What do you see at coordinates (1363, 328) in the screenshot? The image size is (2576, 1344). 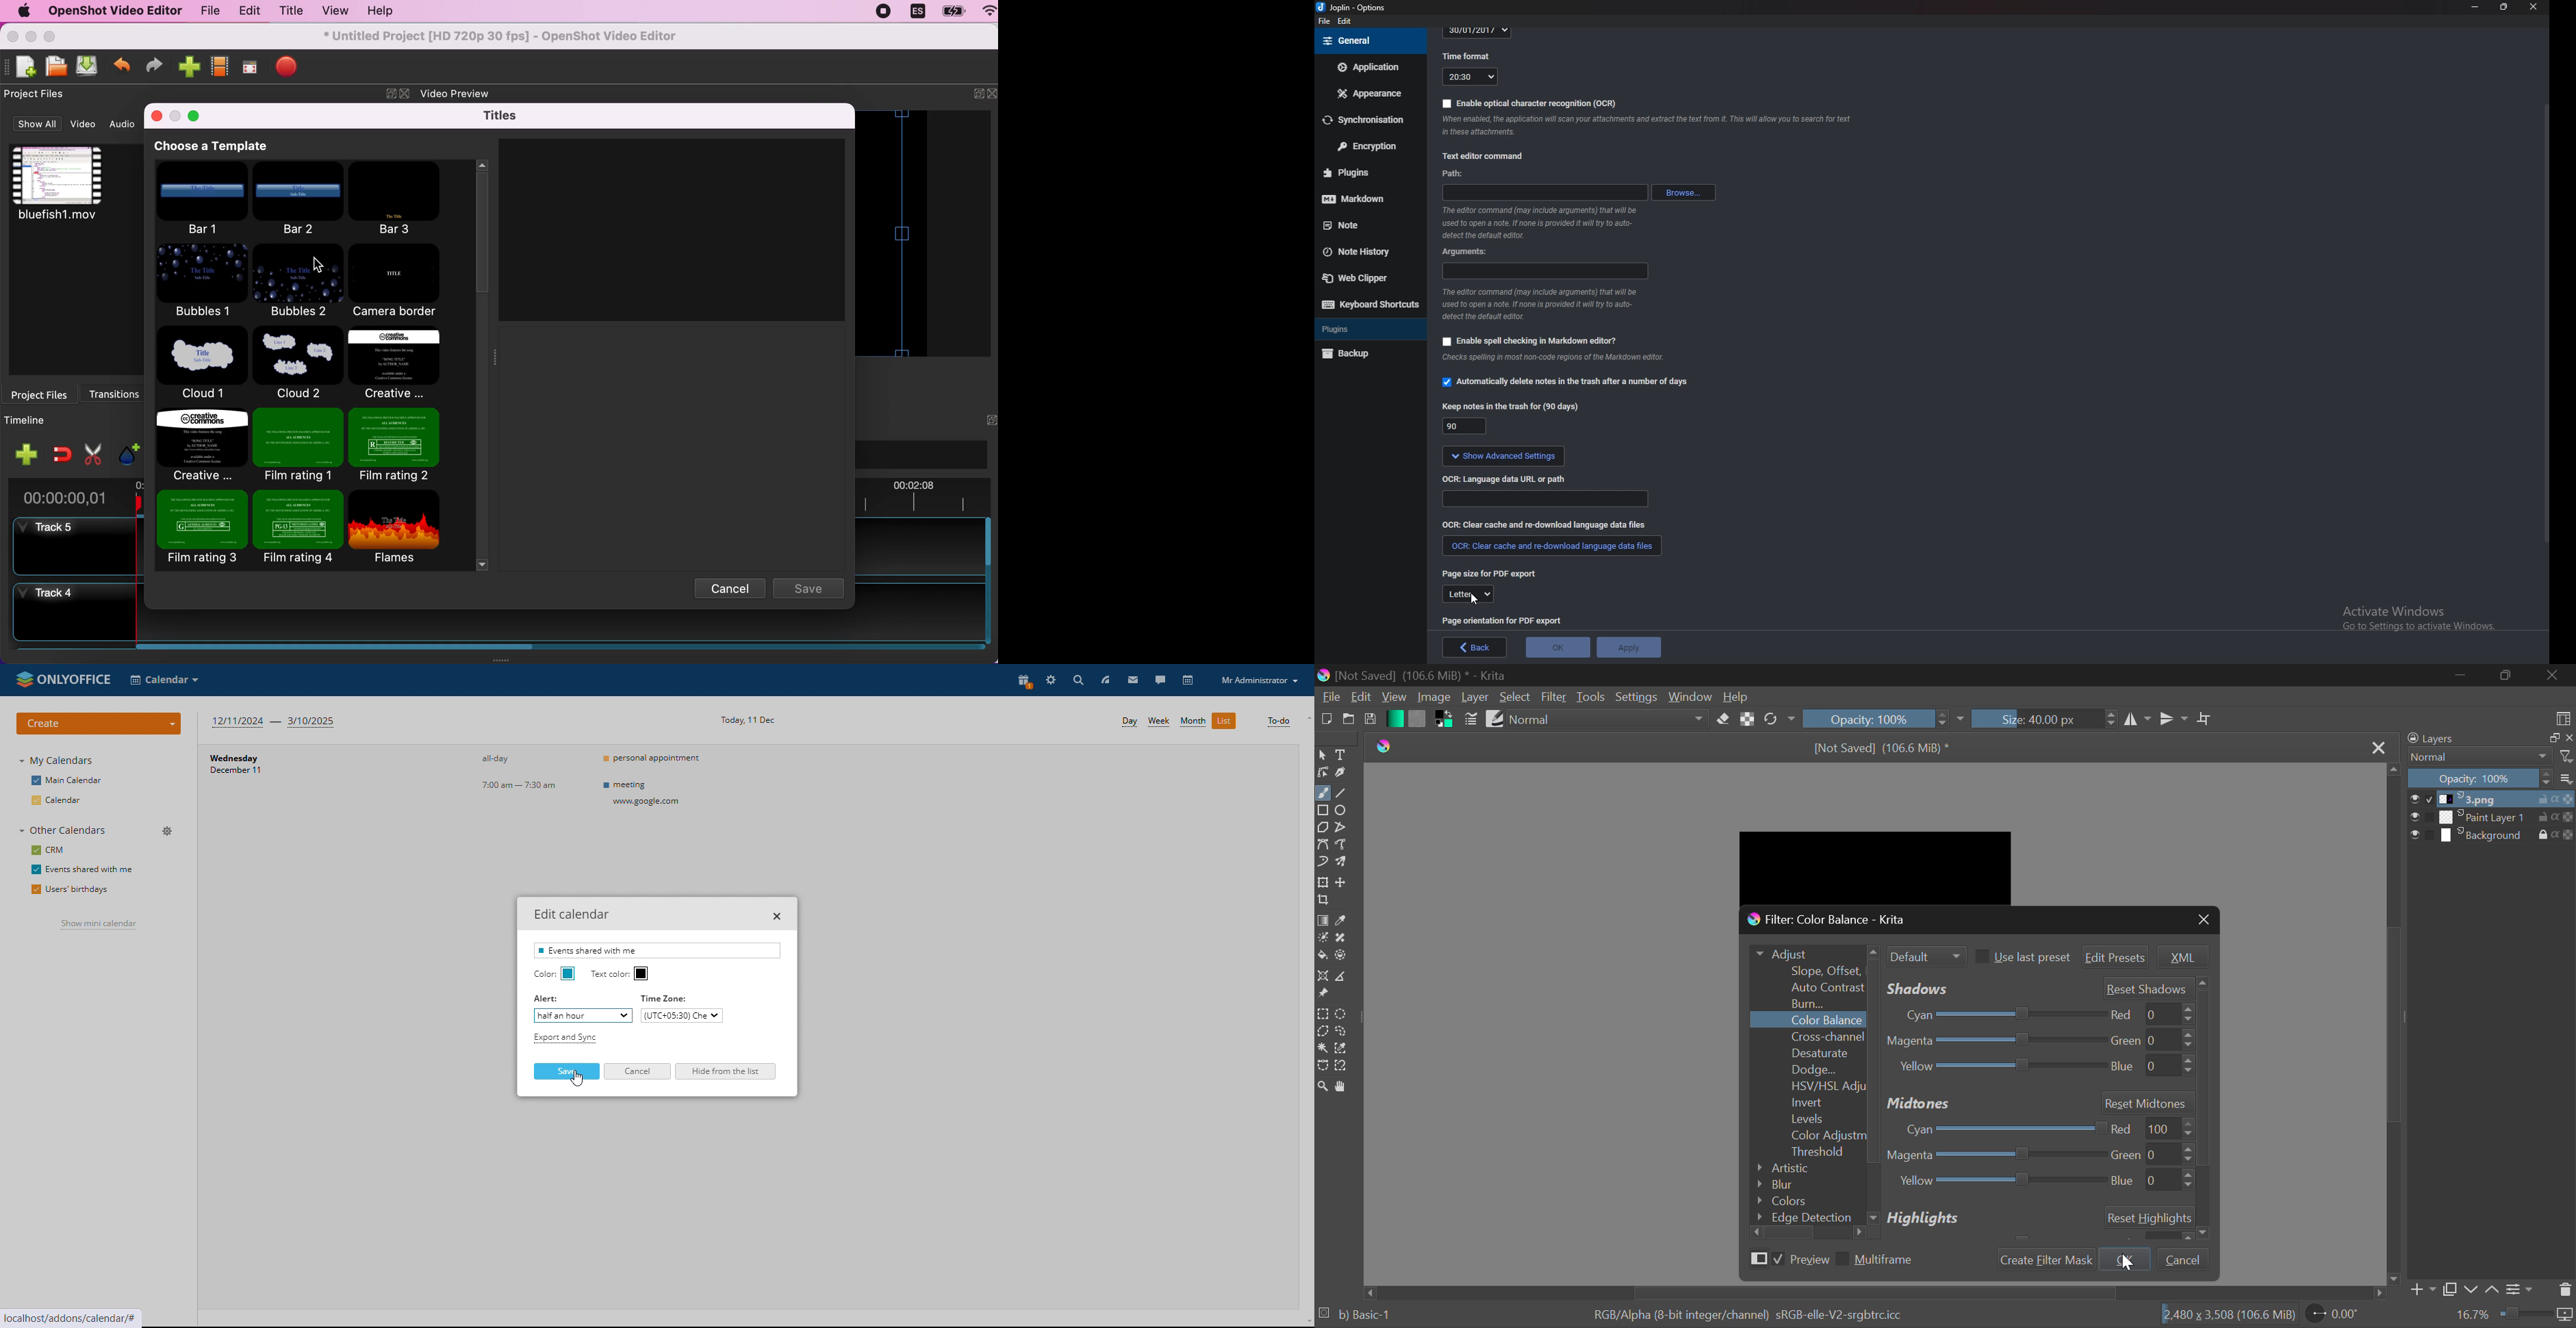 I see `Plugins` at bounding box center [1363, 328].